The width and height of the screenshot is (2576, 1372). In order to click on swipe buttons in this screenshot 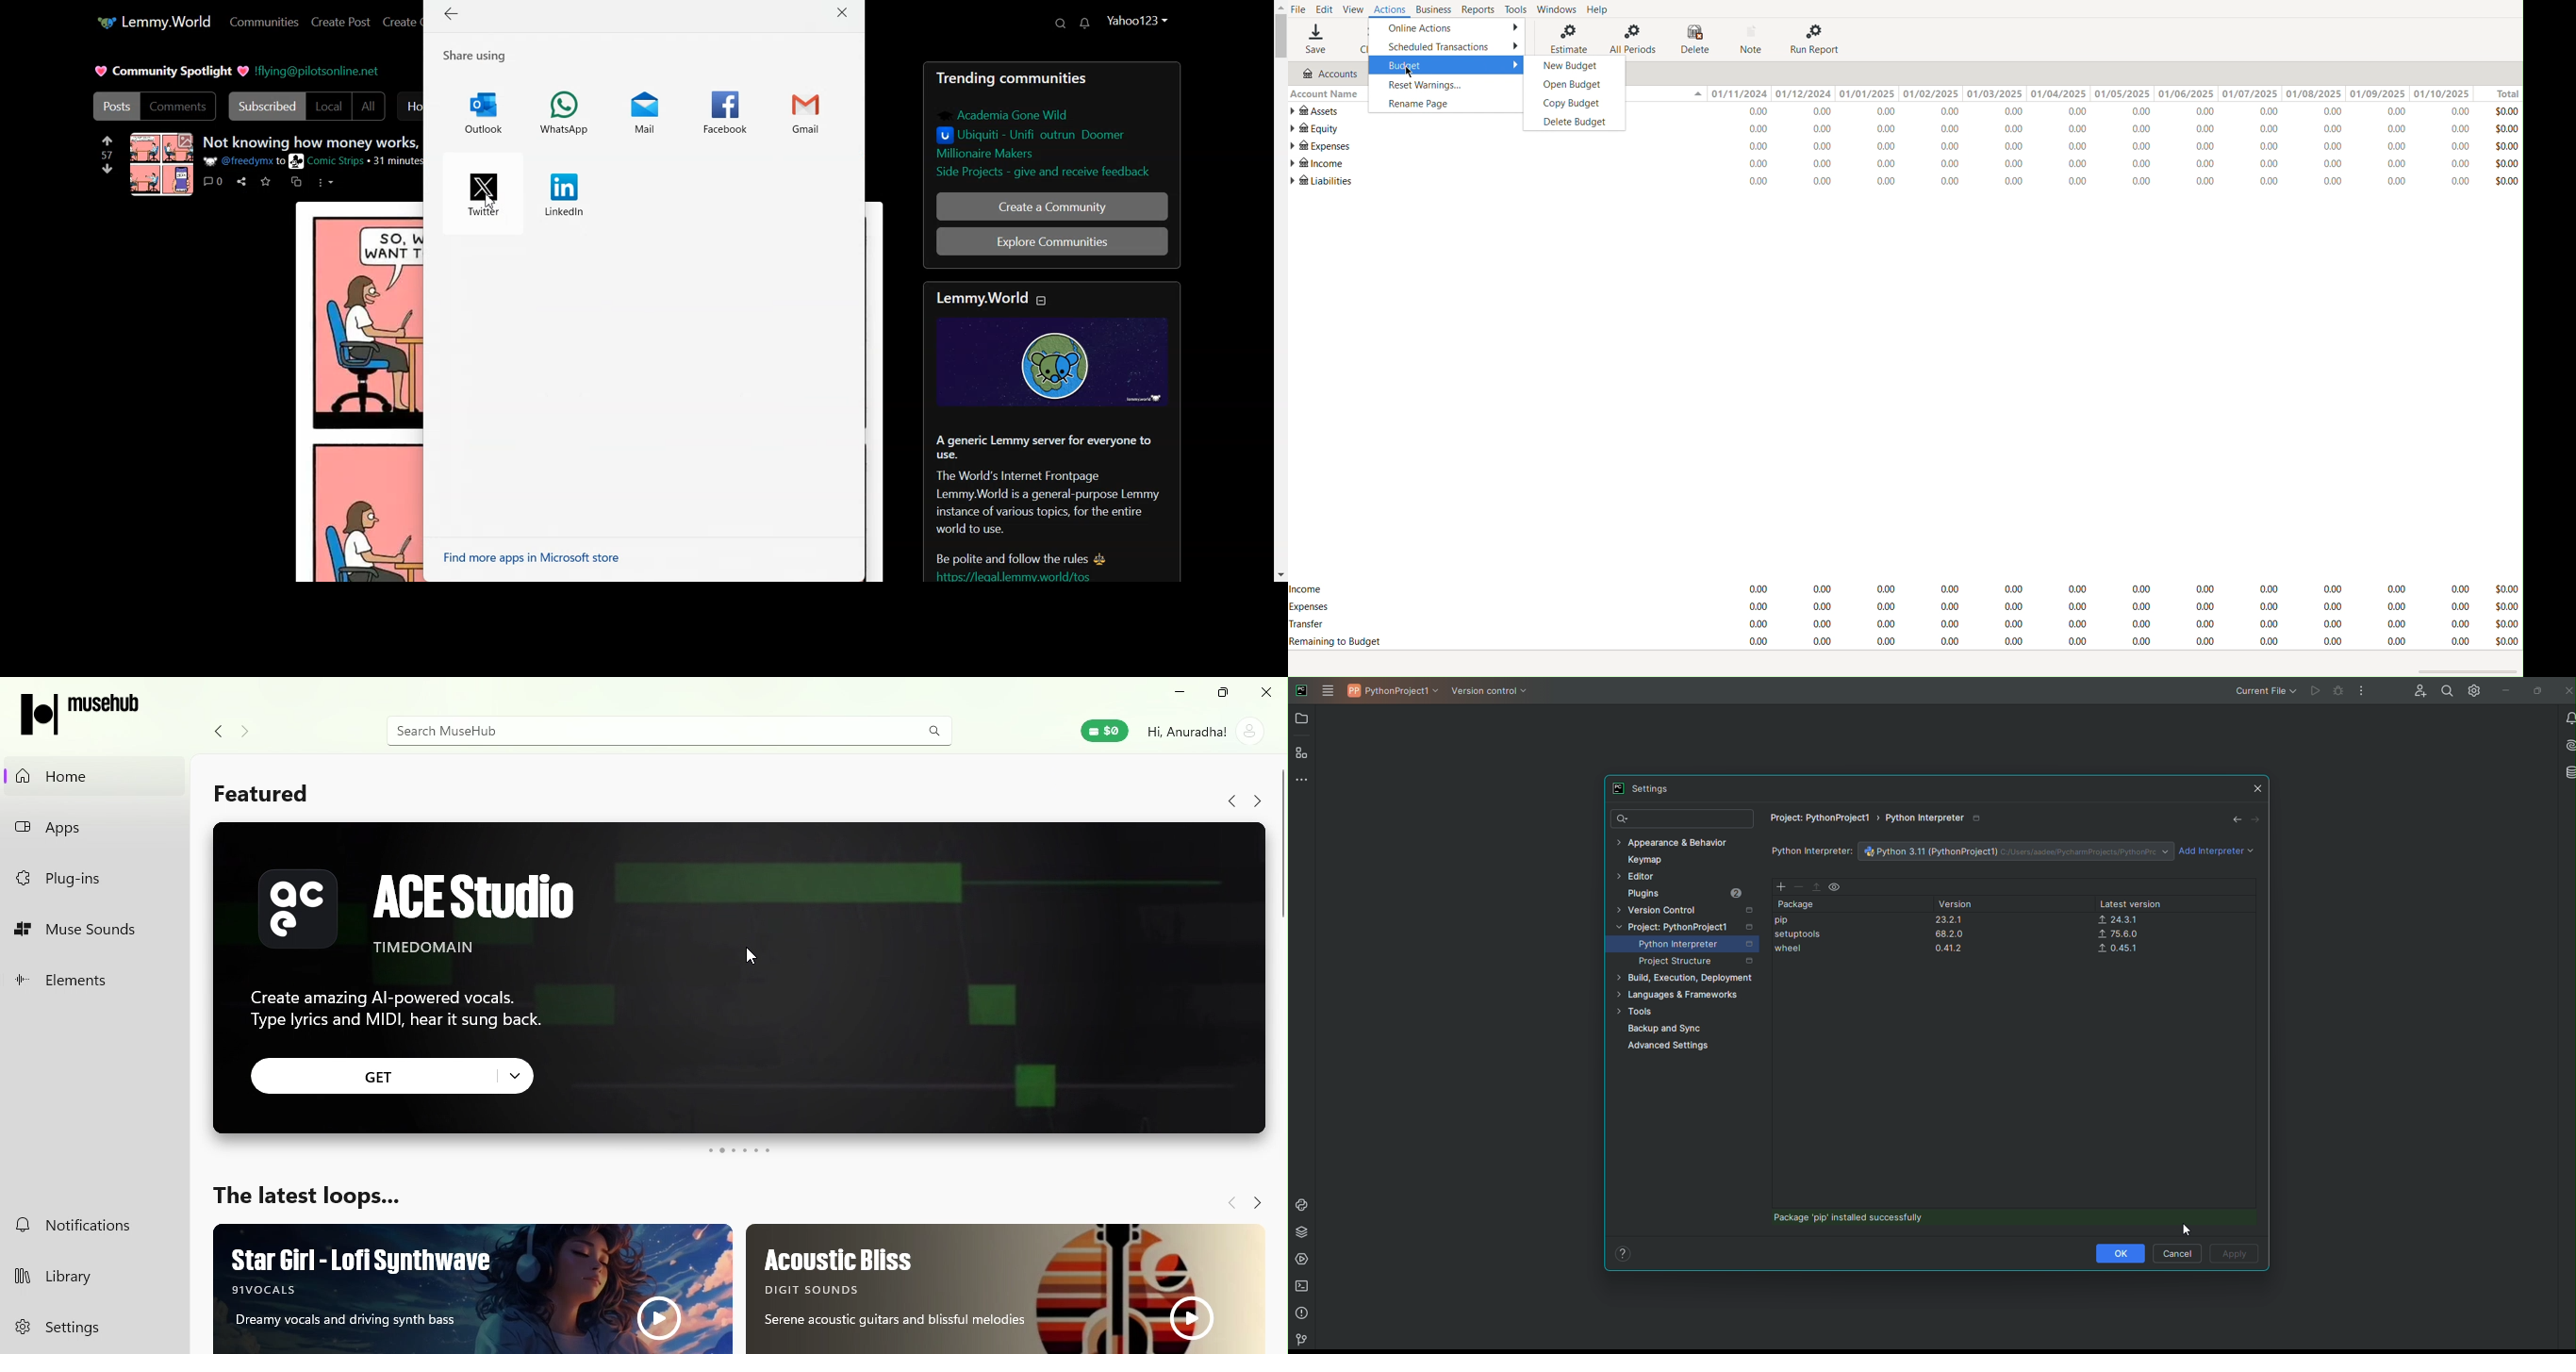, I will do `click(742, 1150)`.